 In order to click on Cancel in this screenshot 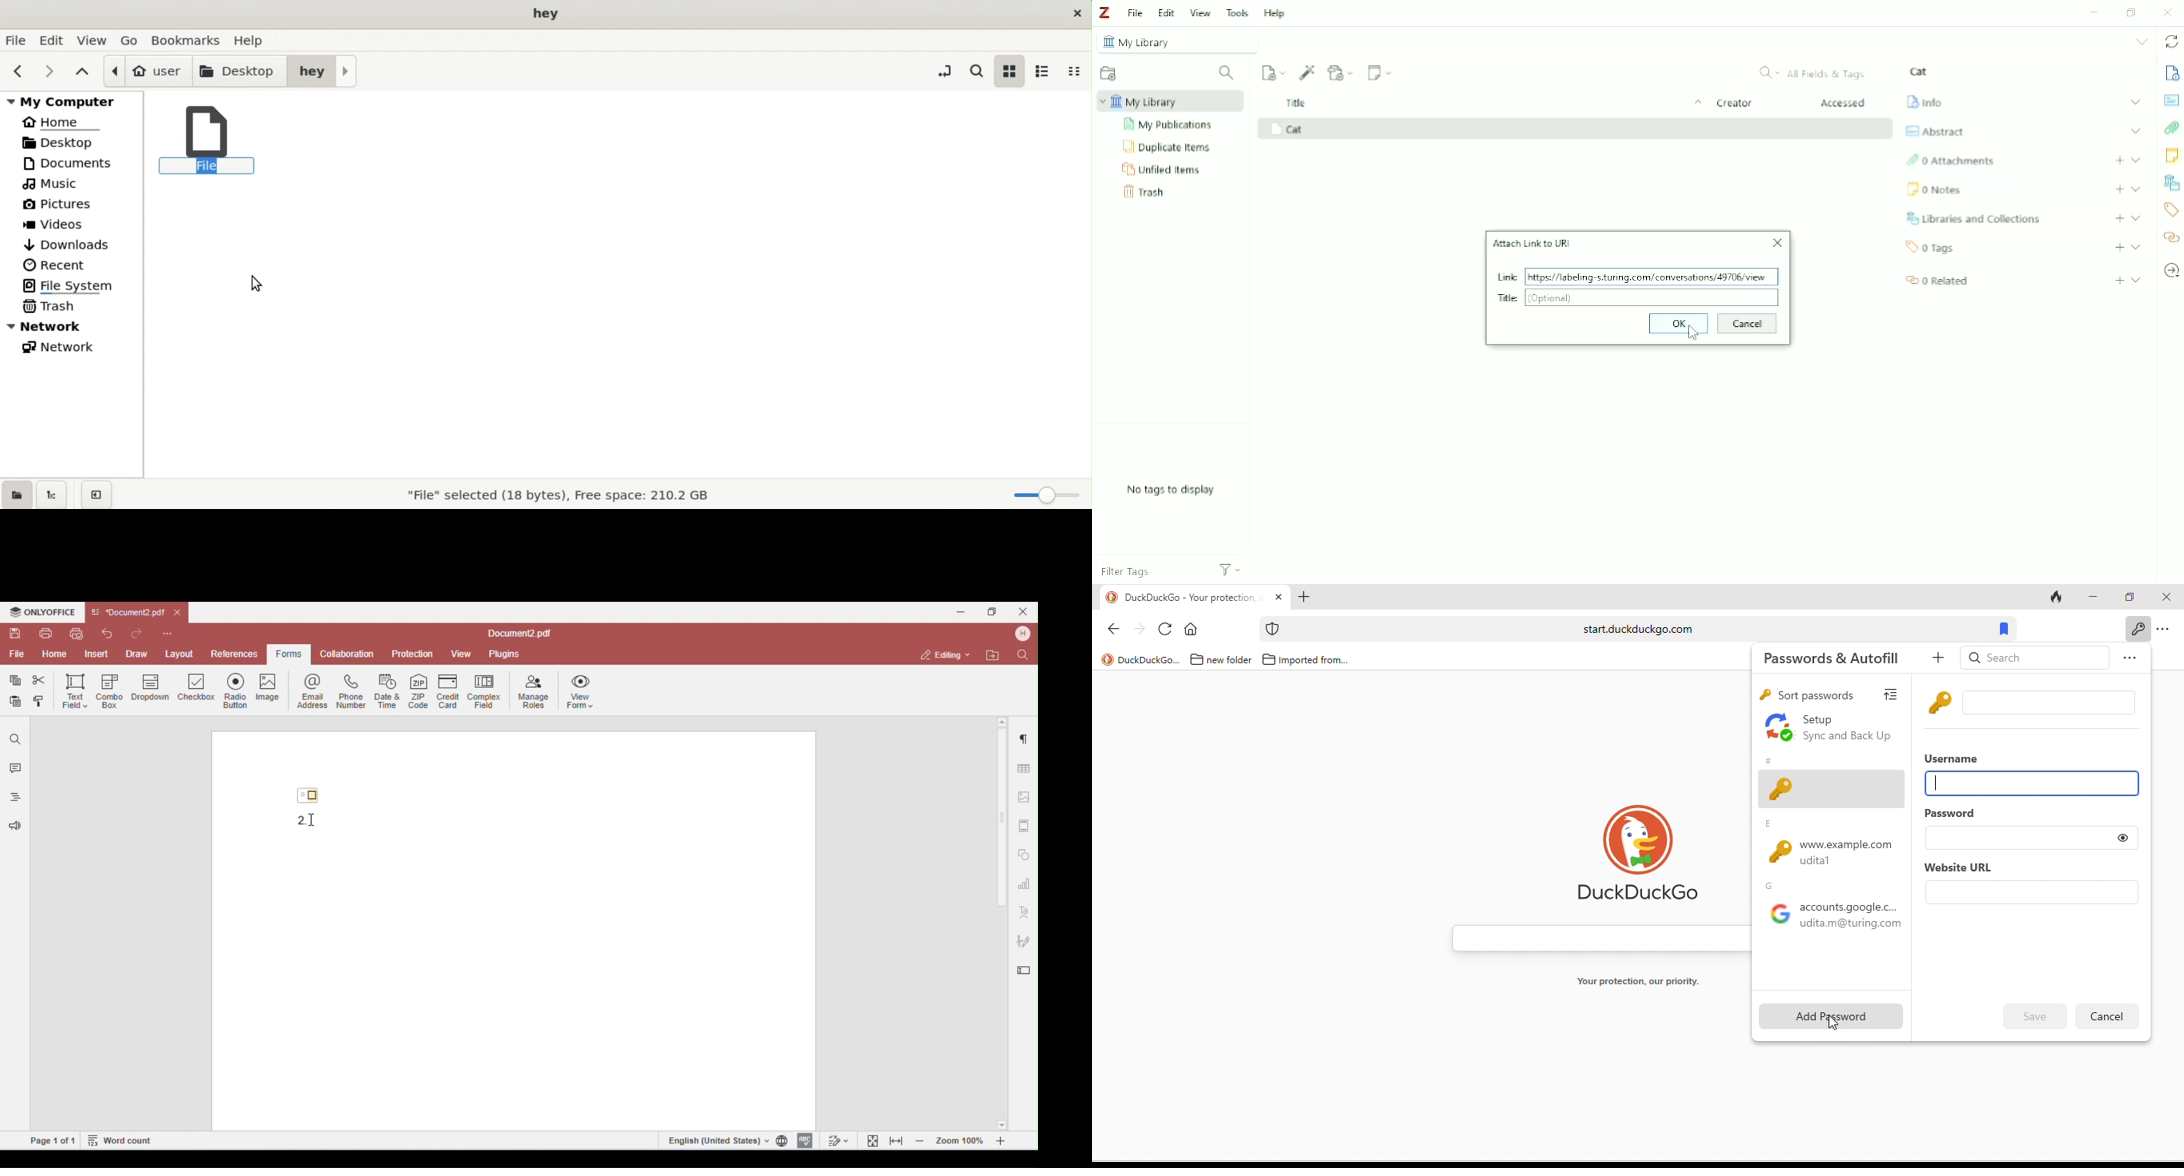, I will do `click(1747, 323)`.